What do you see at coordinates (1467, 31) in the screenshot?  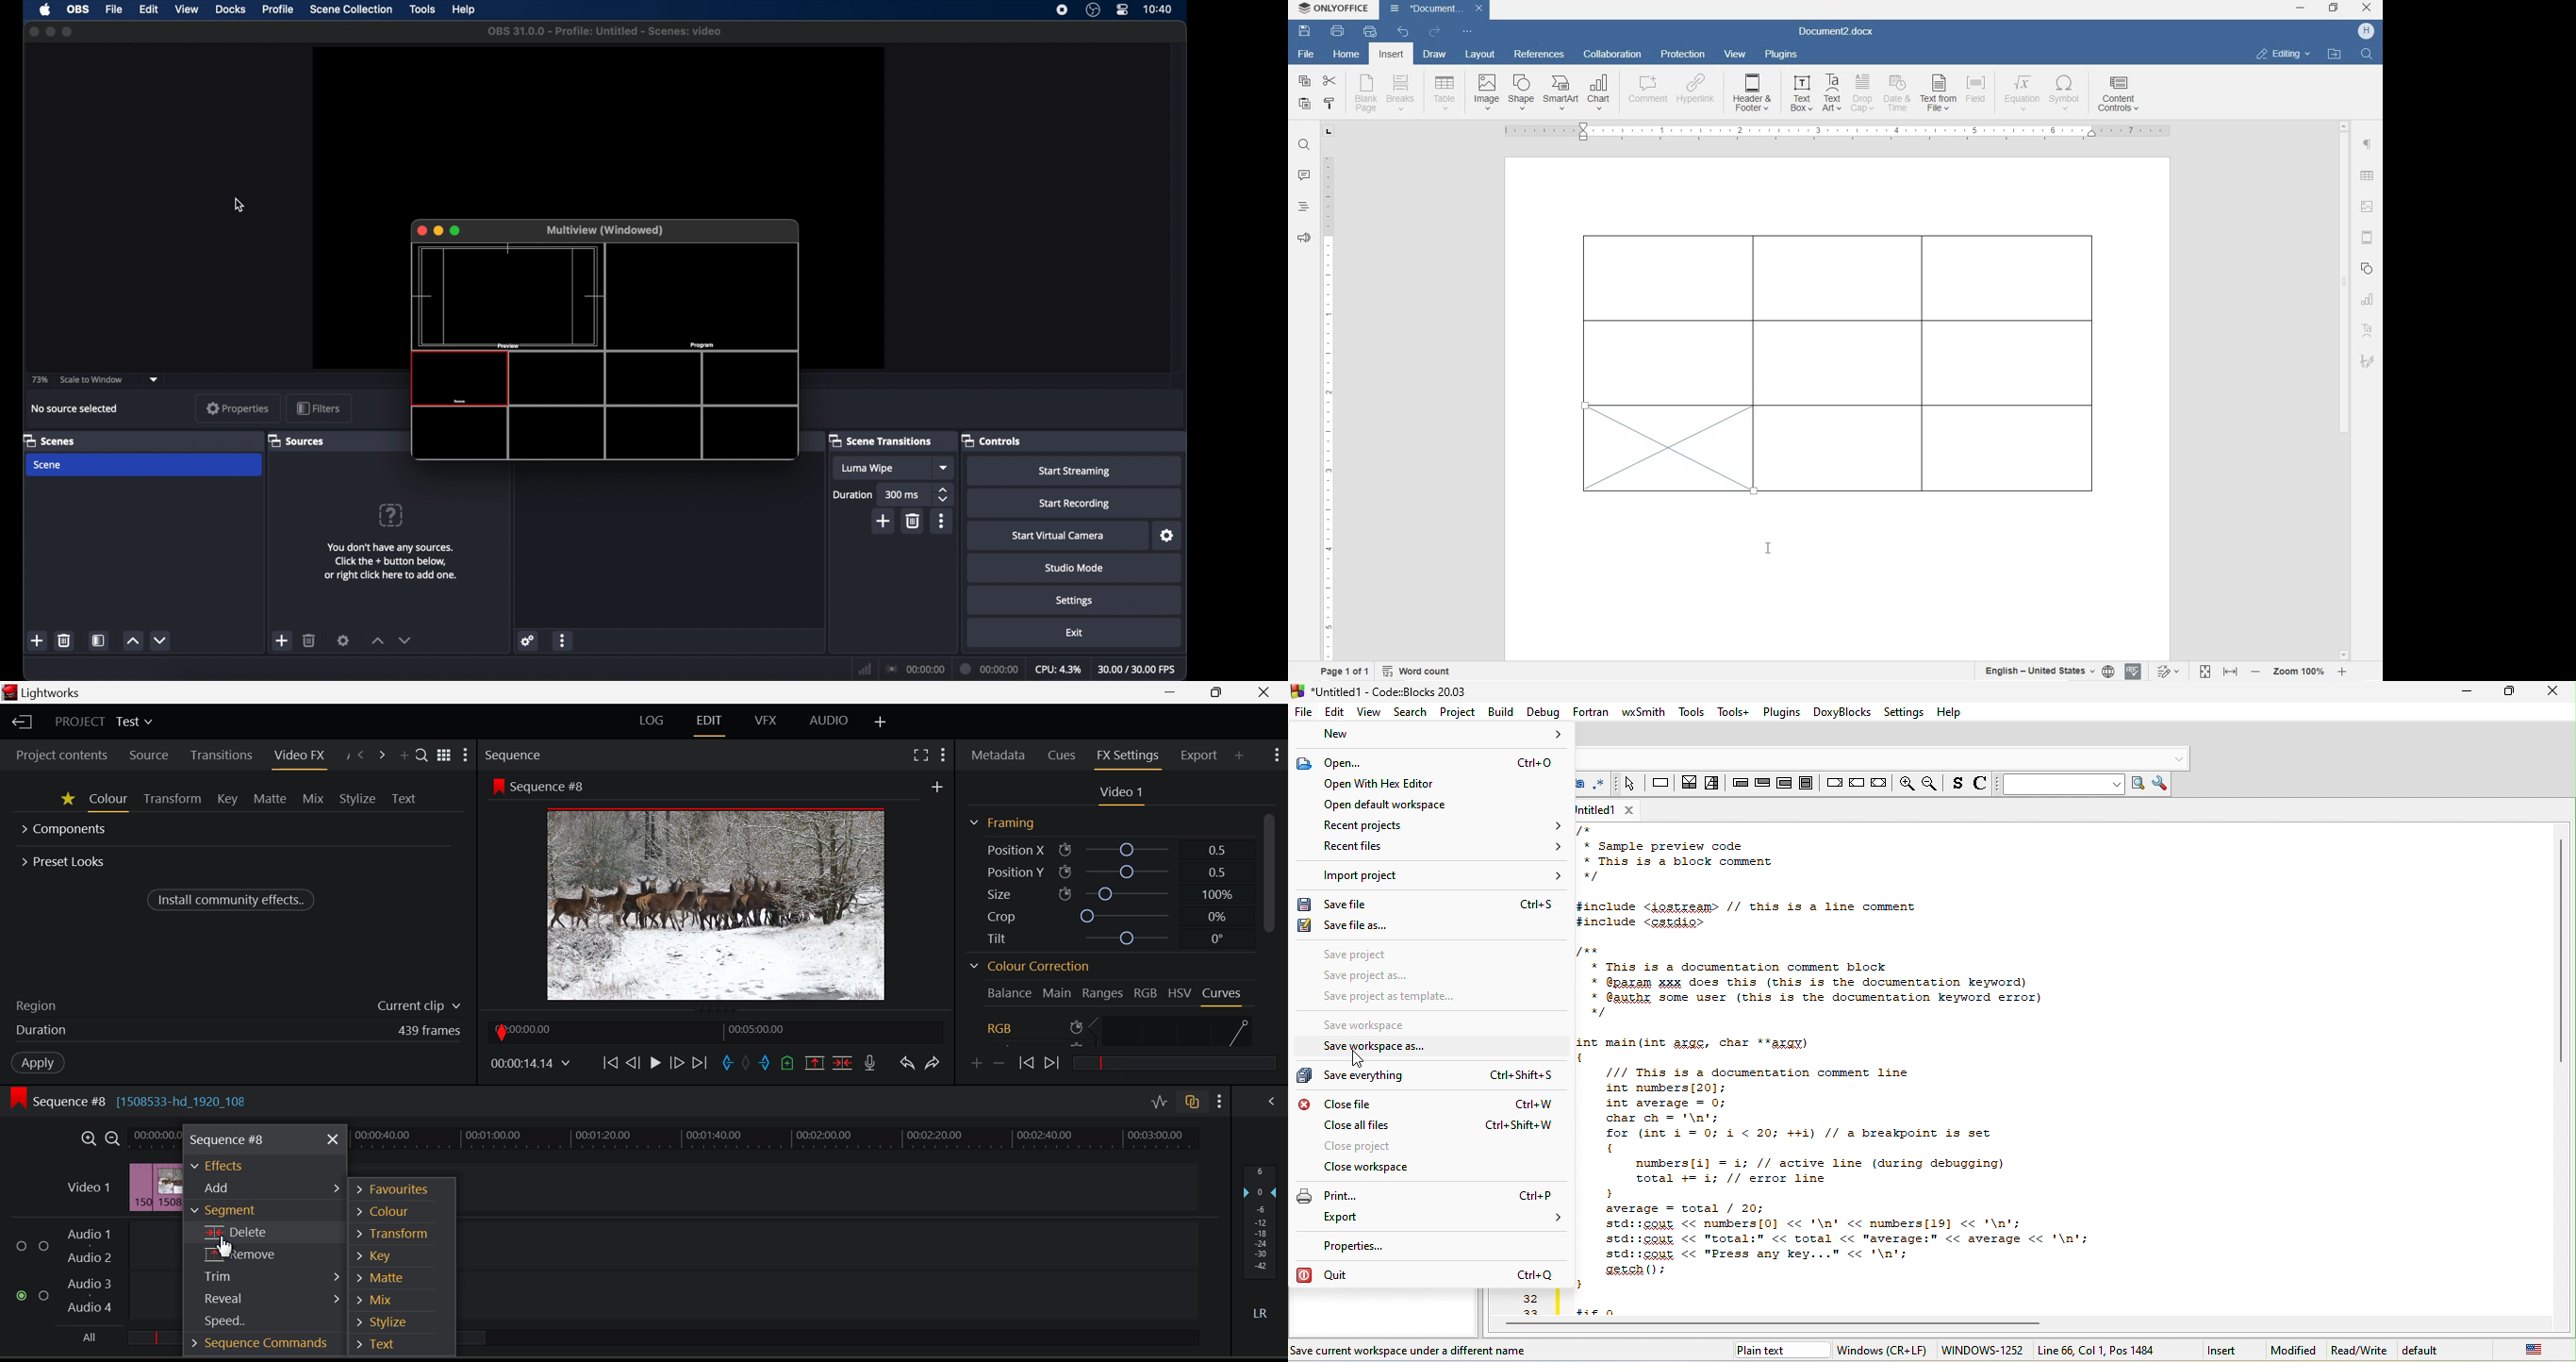 I see `customize quick access toolbar` at bounding box center [1467, 31].